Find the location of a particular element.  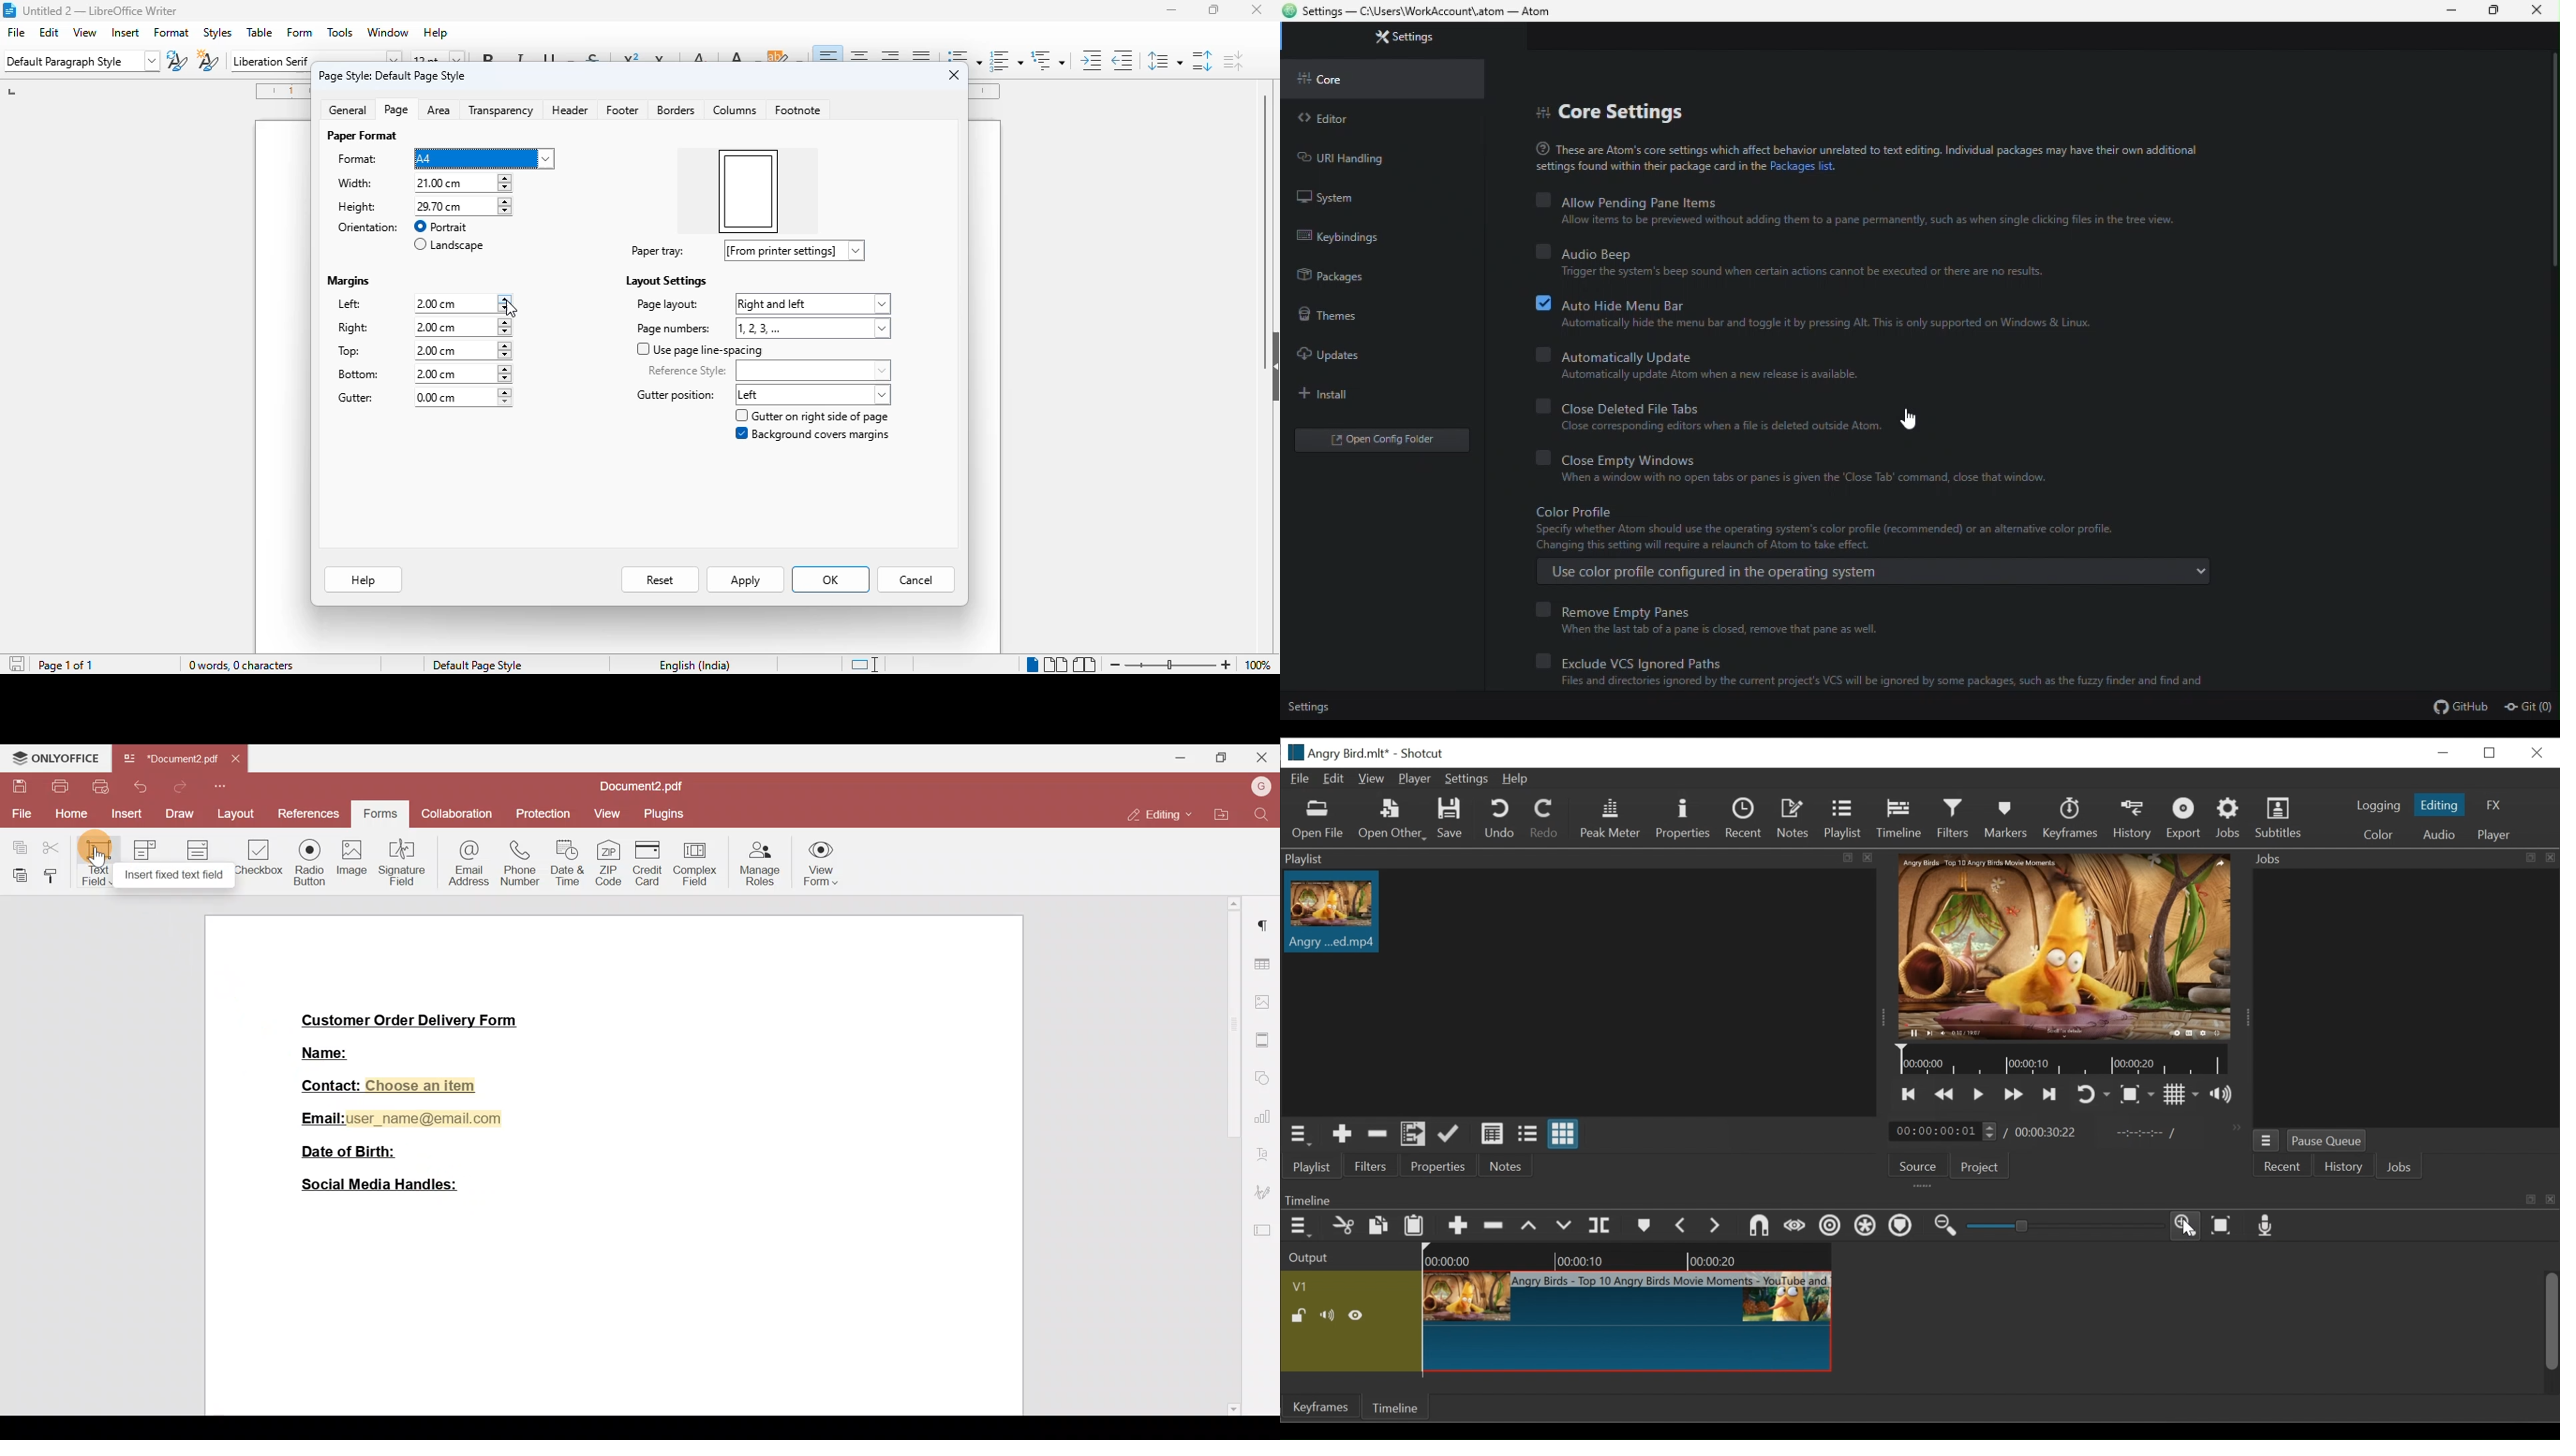

page style: default page style is located at coordinates (392, 75).